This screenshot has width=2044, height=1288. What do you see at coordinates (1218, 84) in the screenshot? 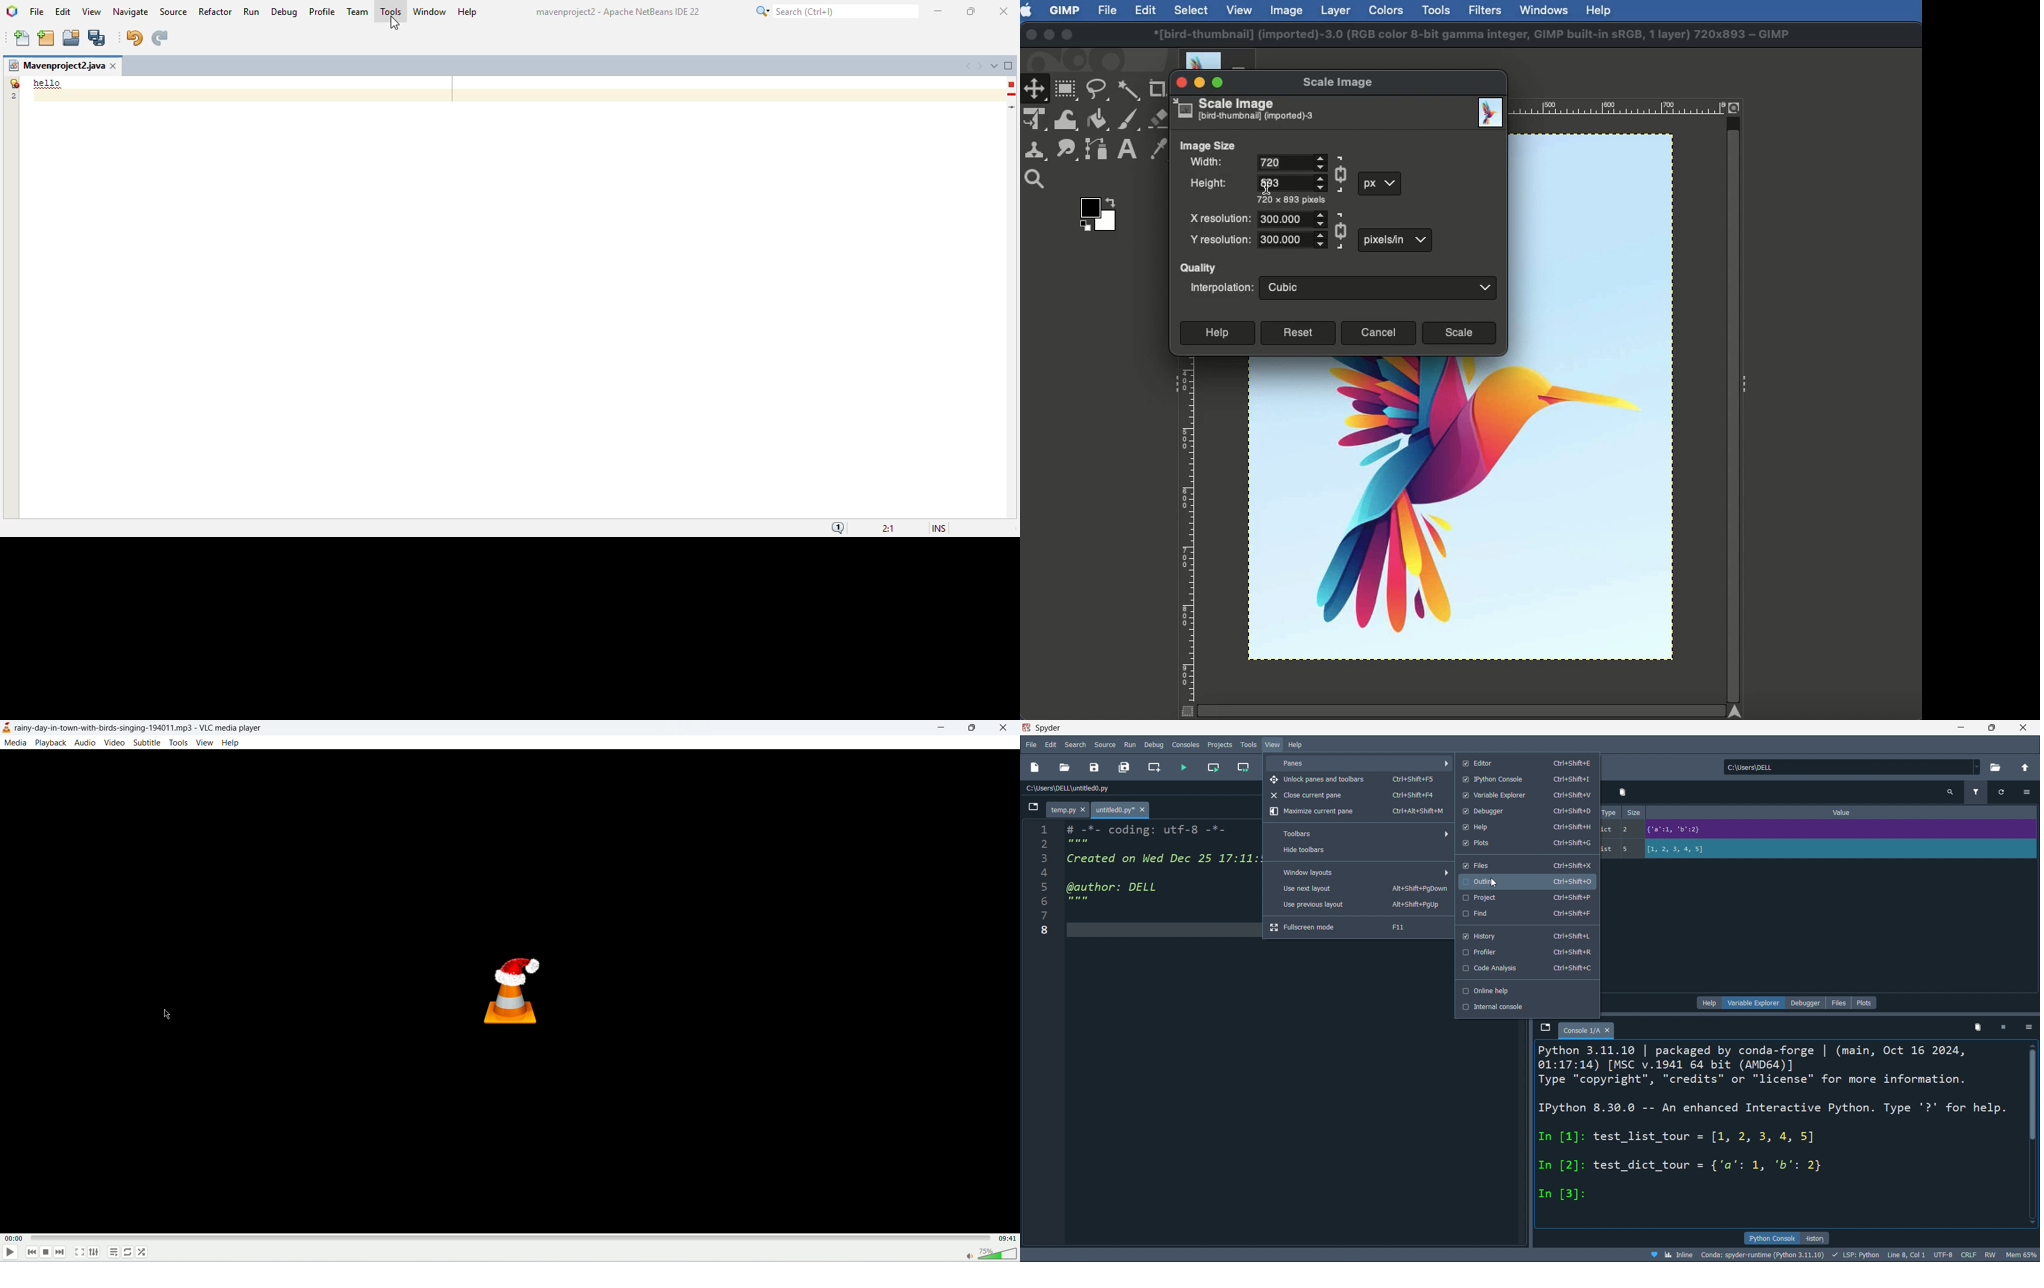
I see `Maximize` at bounding box center [1218, 84].